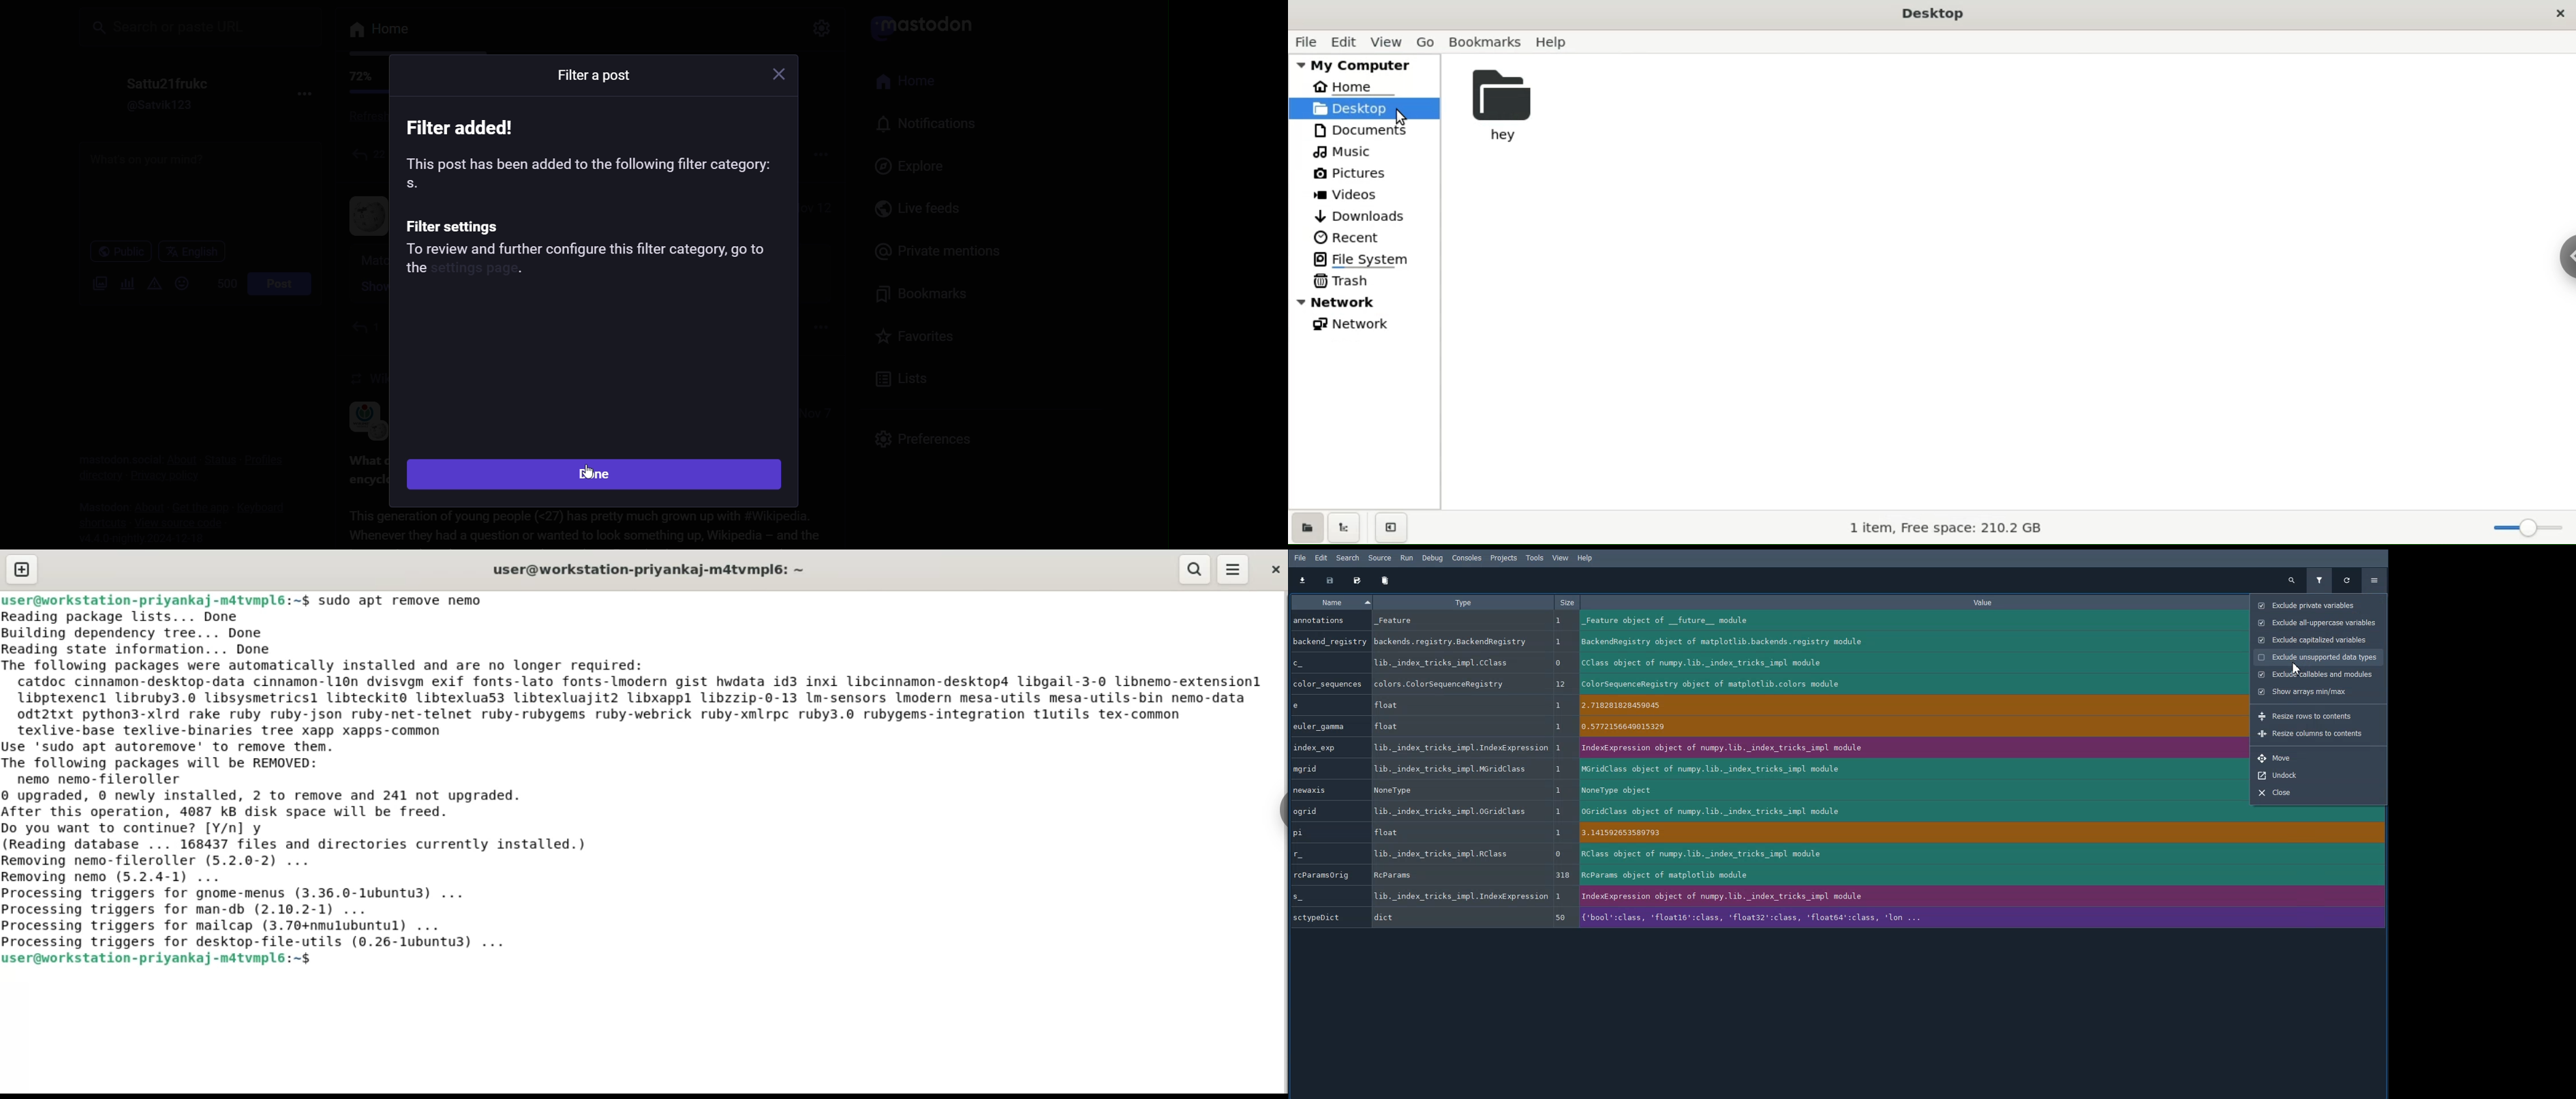 This screenshot has height=1120, width=2576. I want to click on Undock, so click(2313, 775).